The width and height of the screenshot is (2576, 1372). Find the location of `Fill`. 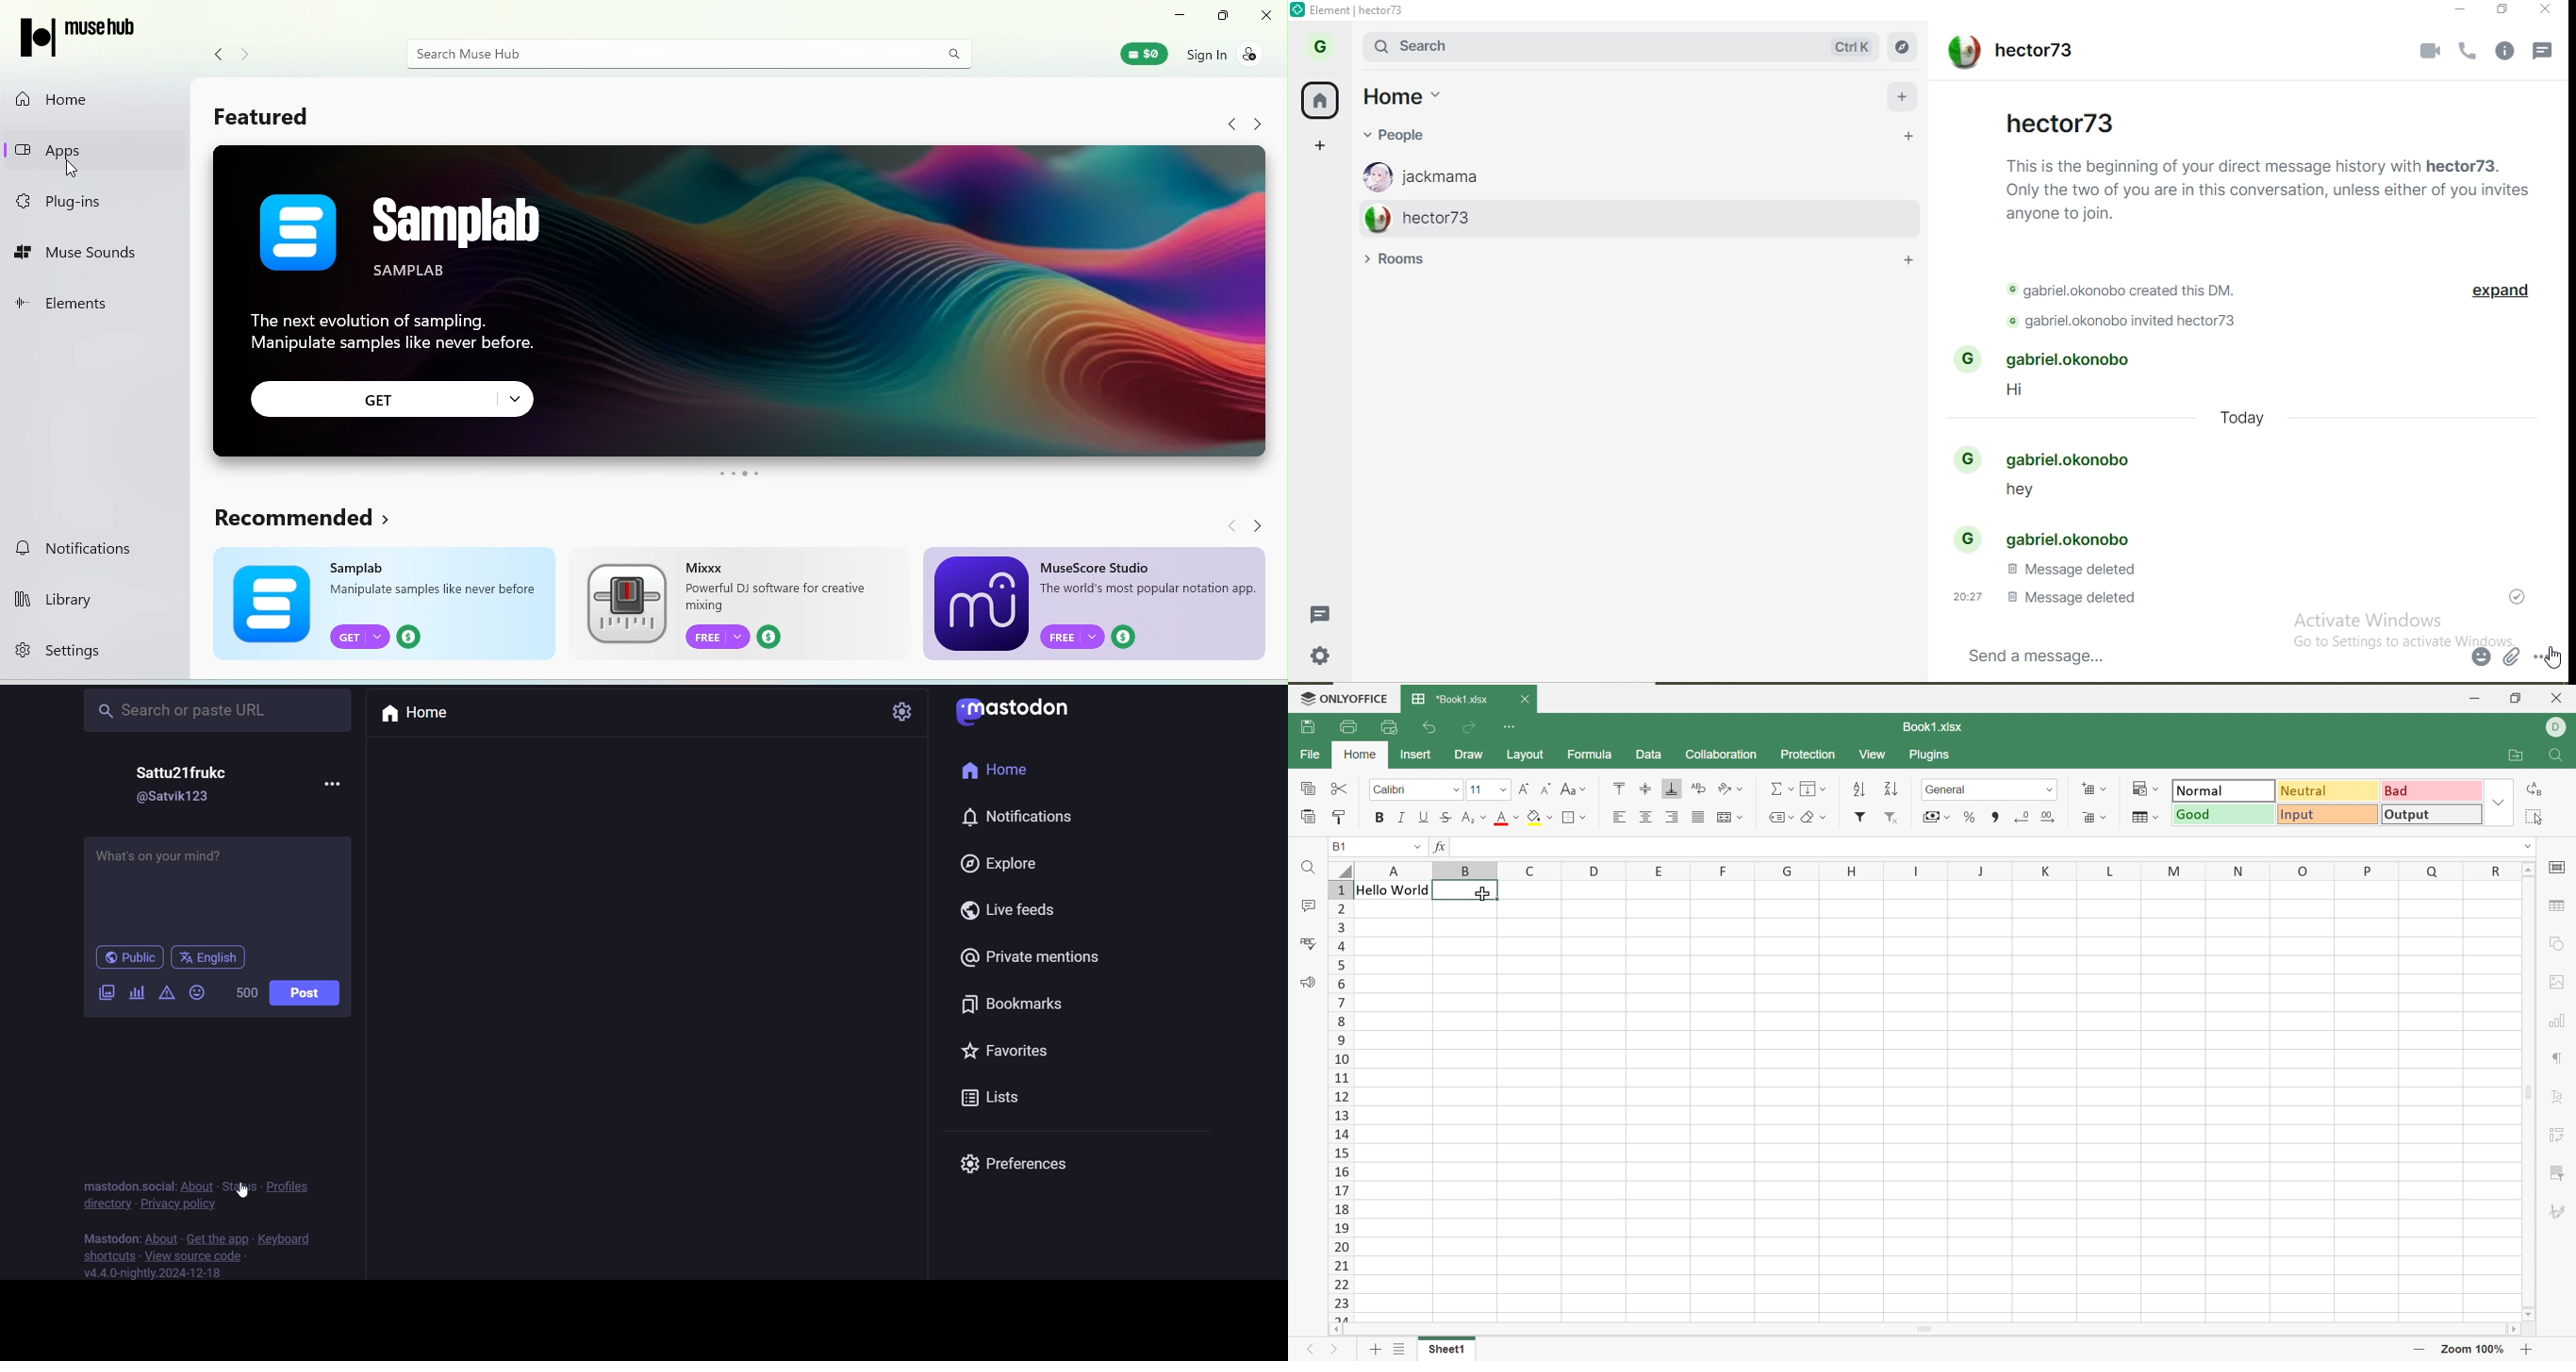

Fill is located at coordinates (1811, 789).